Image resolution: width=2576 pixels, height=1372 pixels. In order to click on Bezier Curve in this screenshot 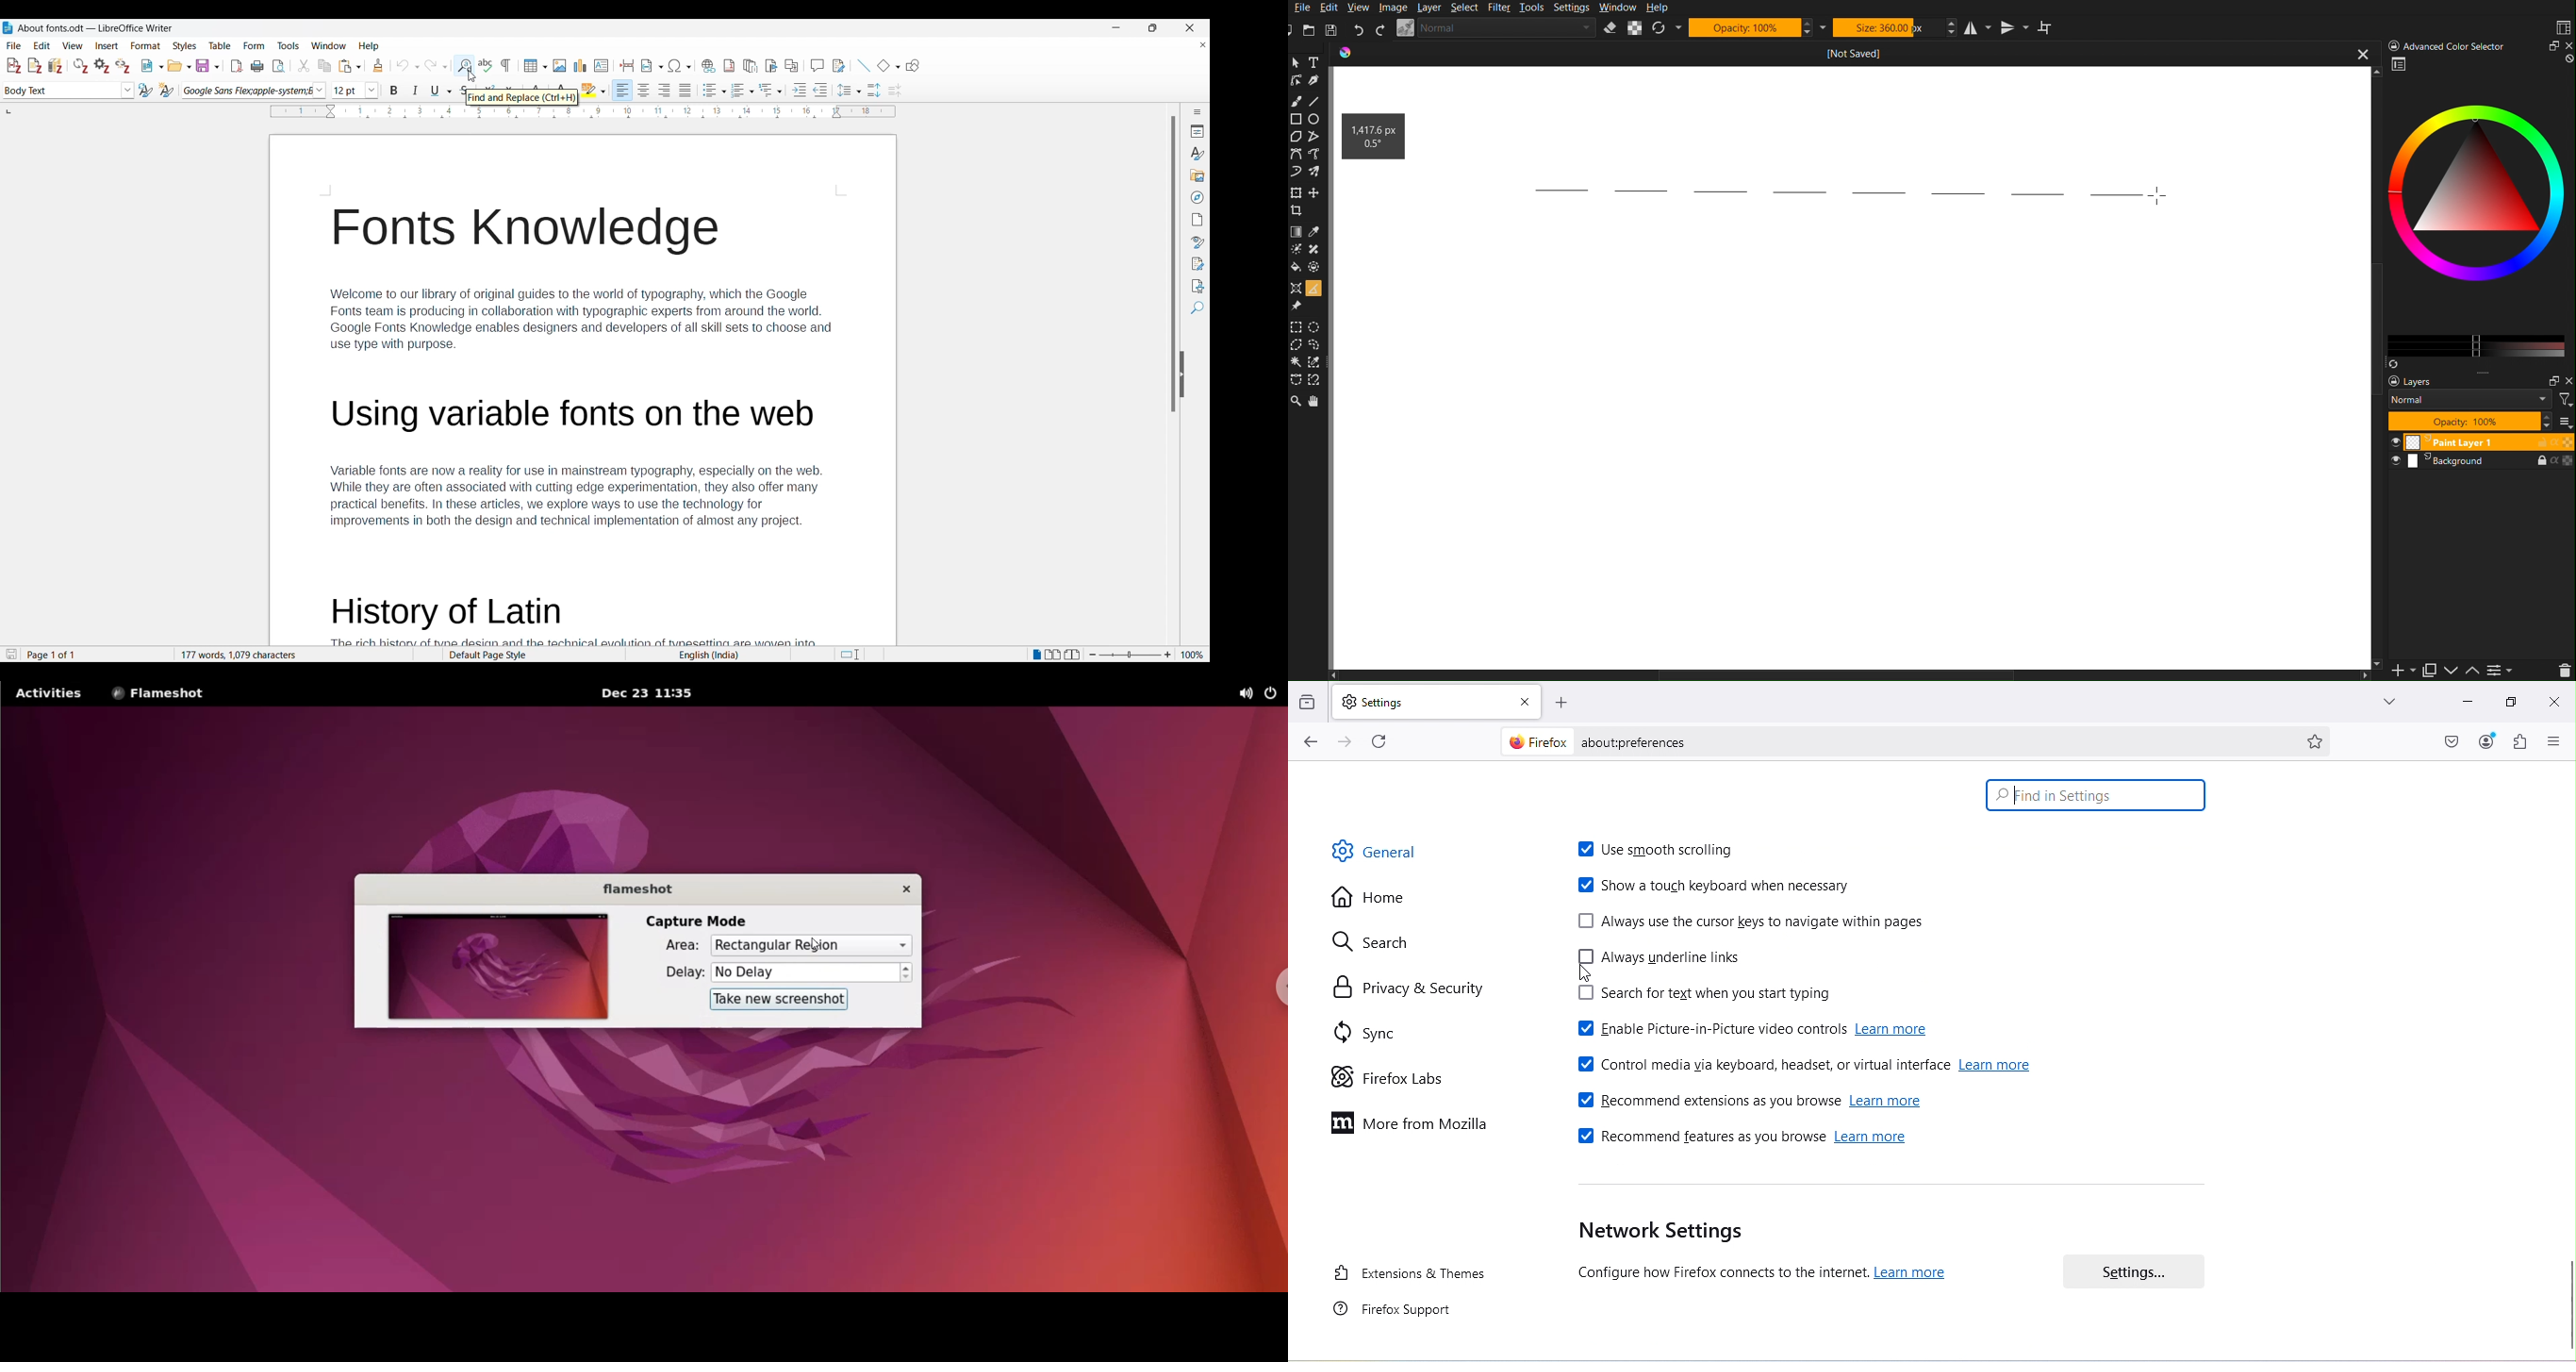, I will do `click(1318, 153)`.